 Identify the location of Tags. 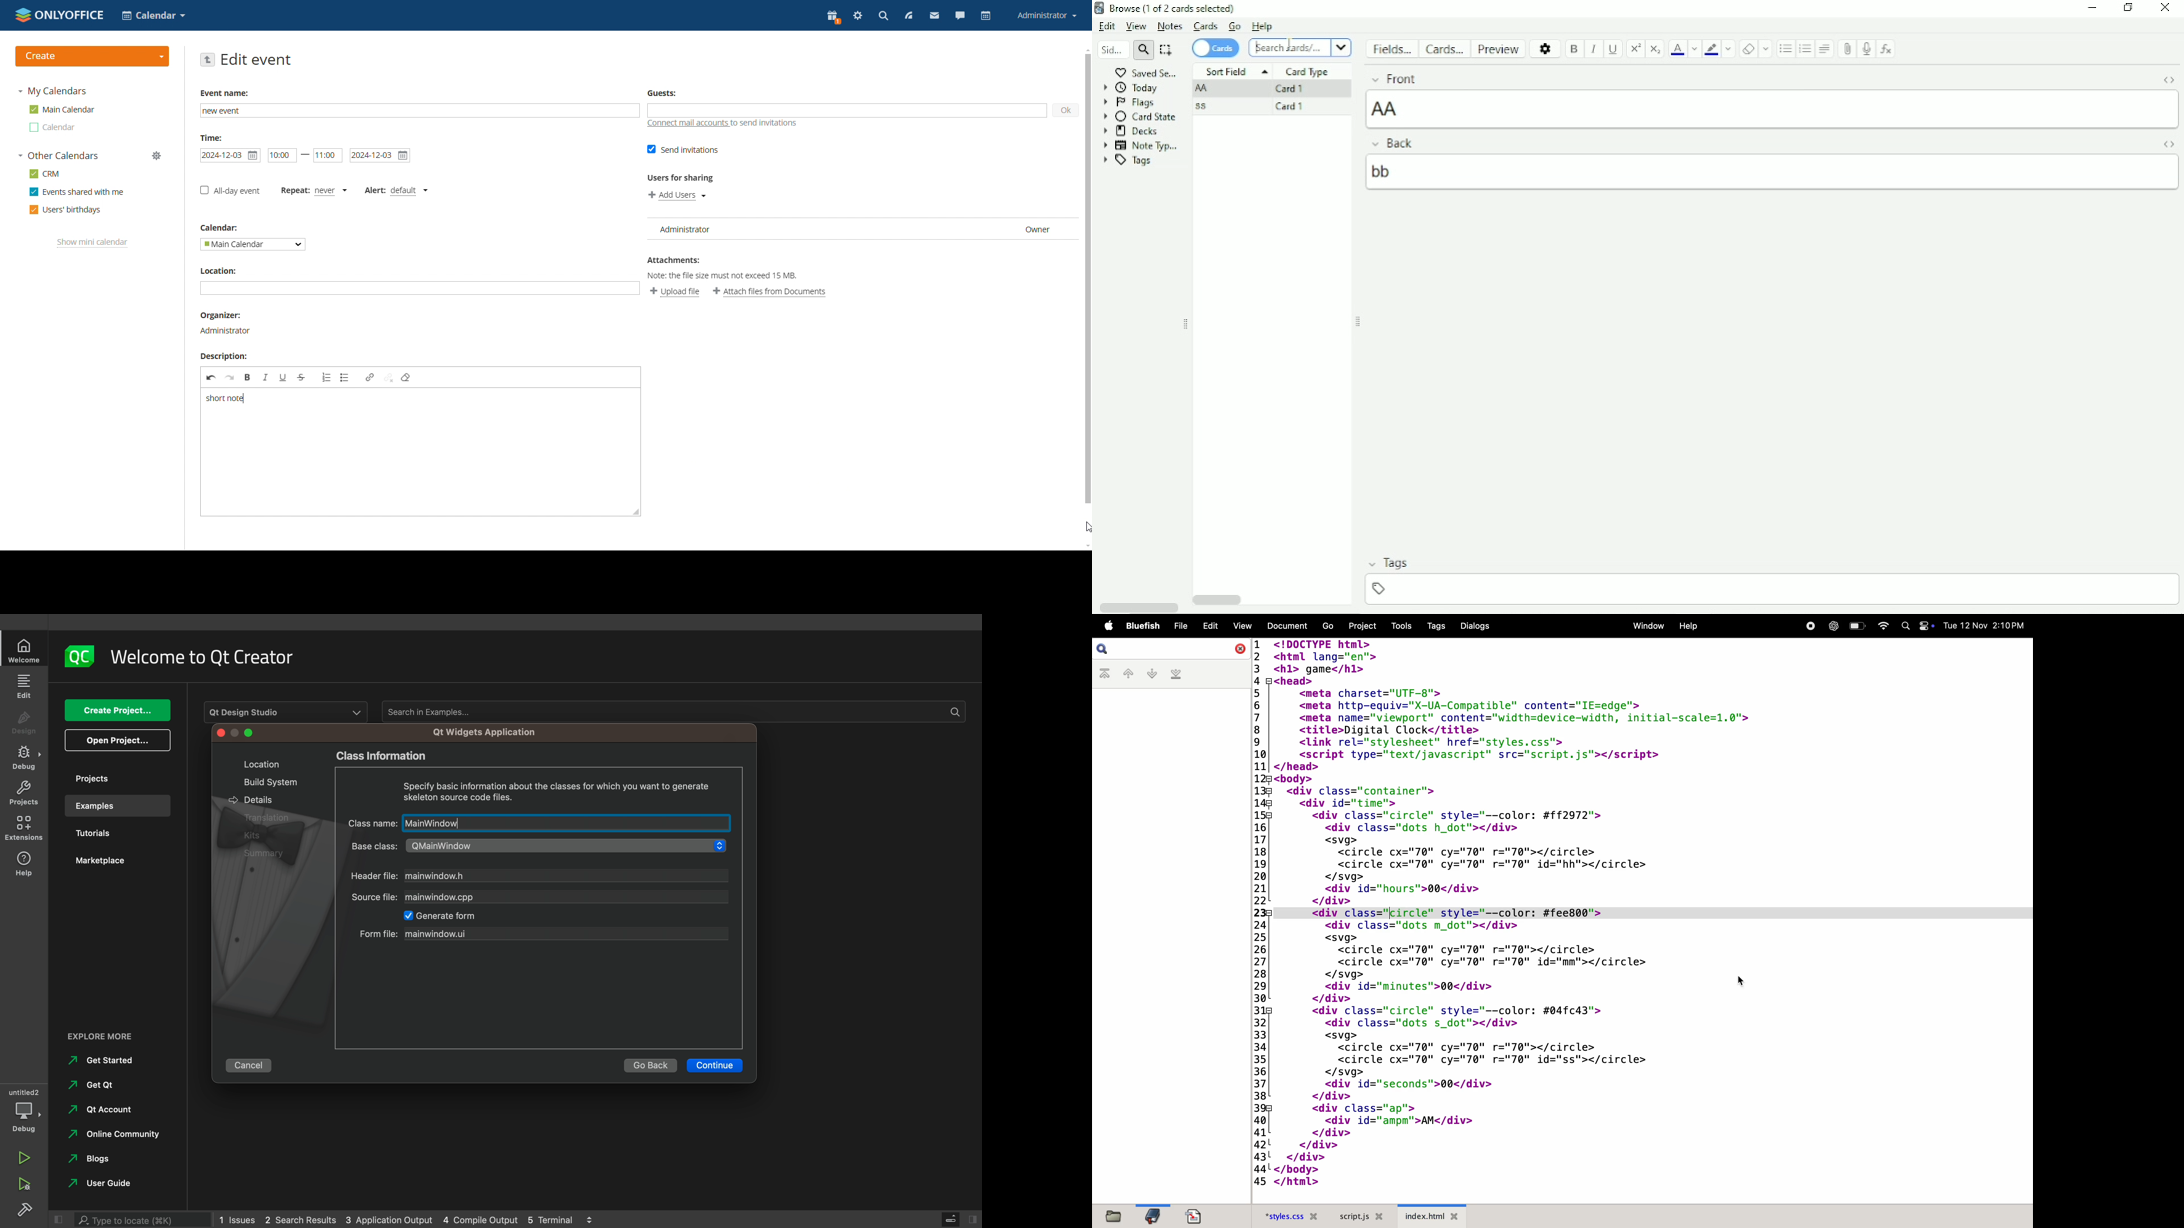
(1129, 161).